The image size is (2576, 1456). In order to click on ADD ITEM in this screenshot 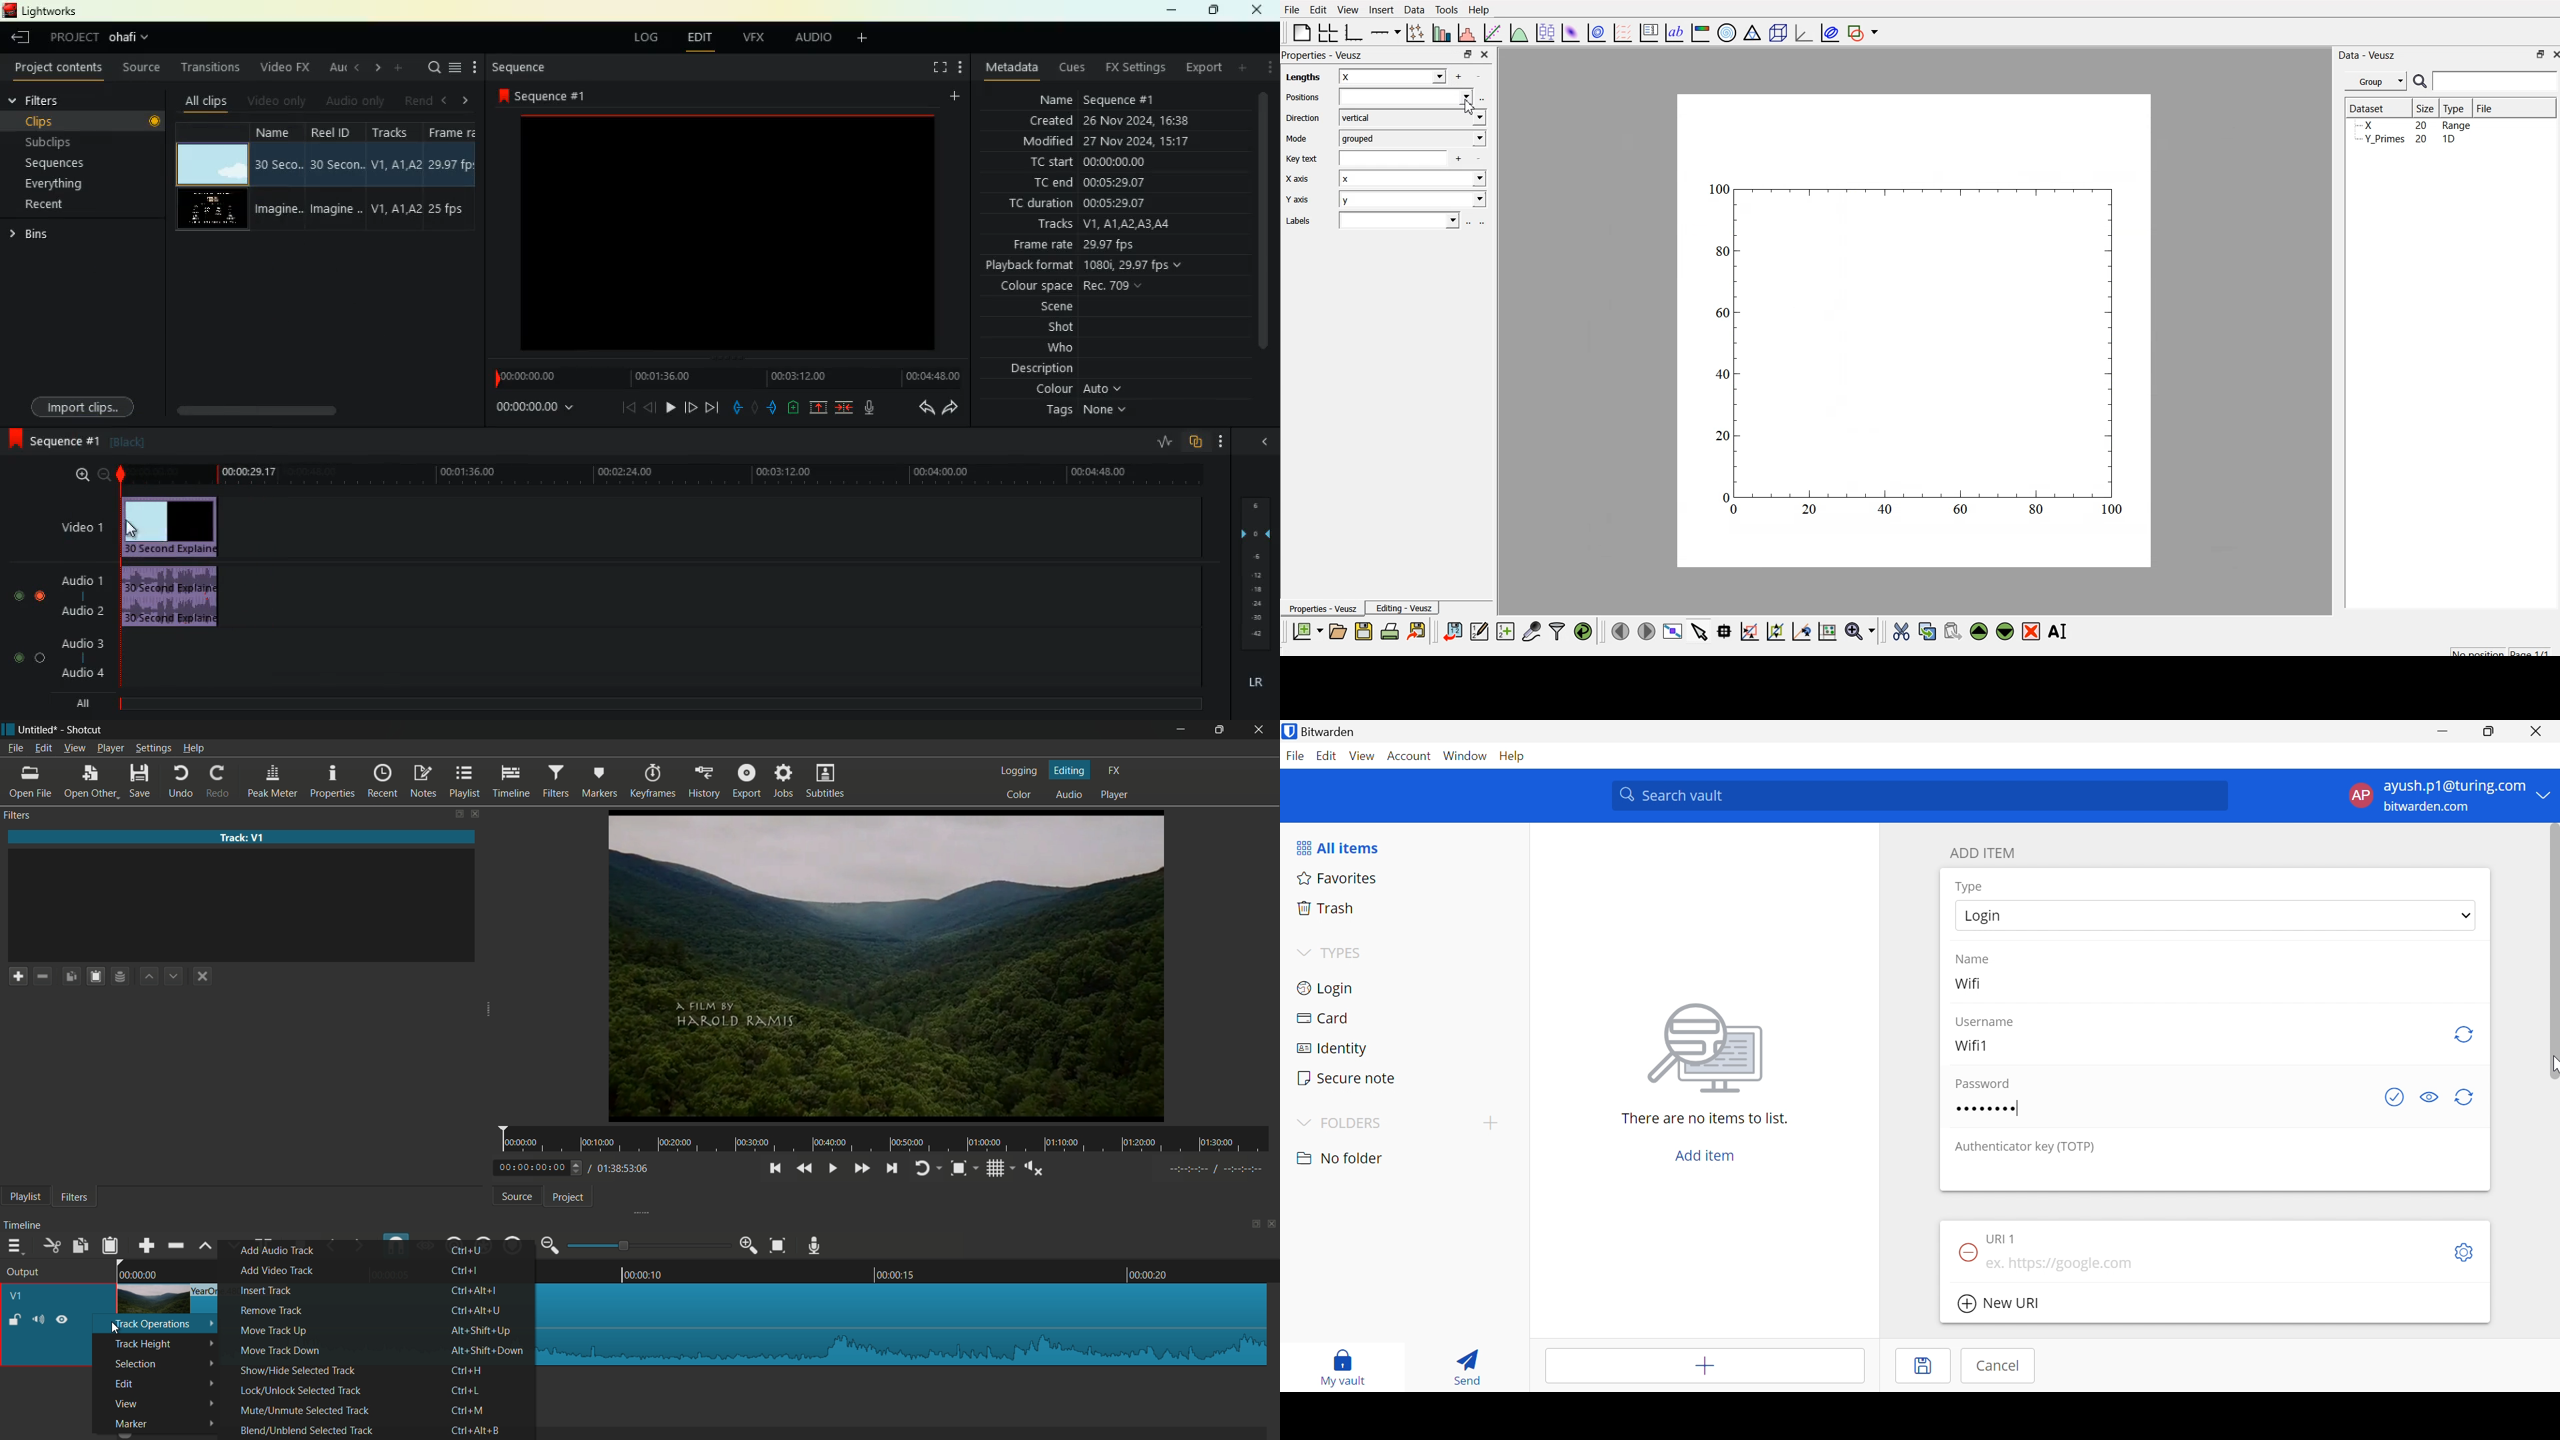, I will do `click(1985, 853)`.